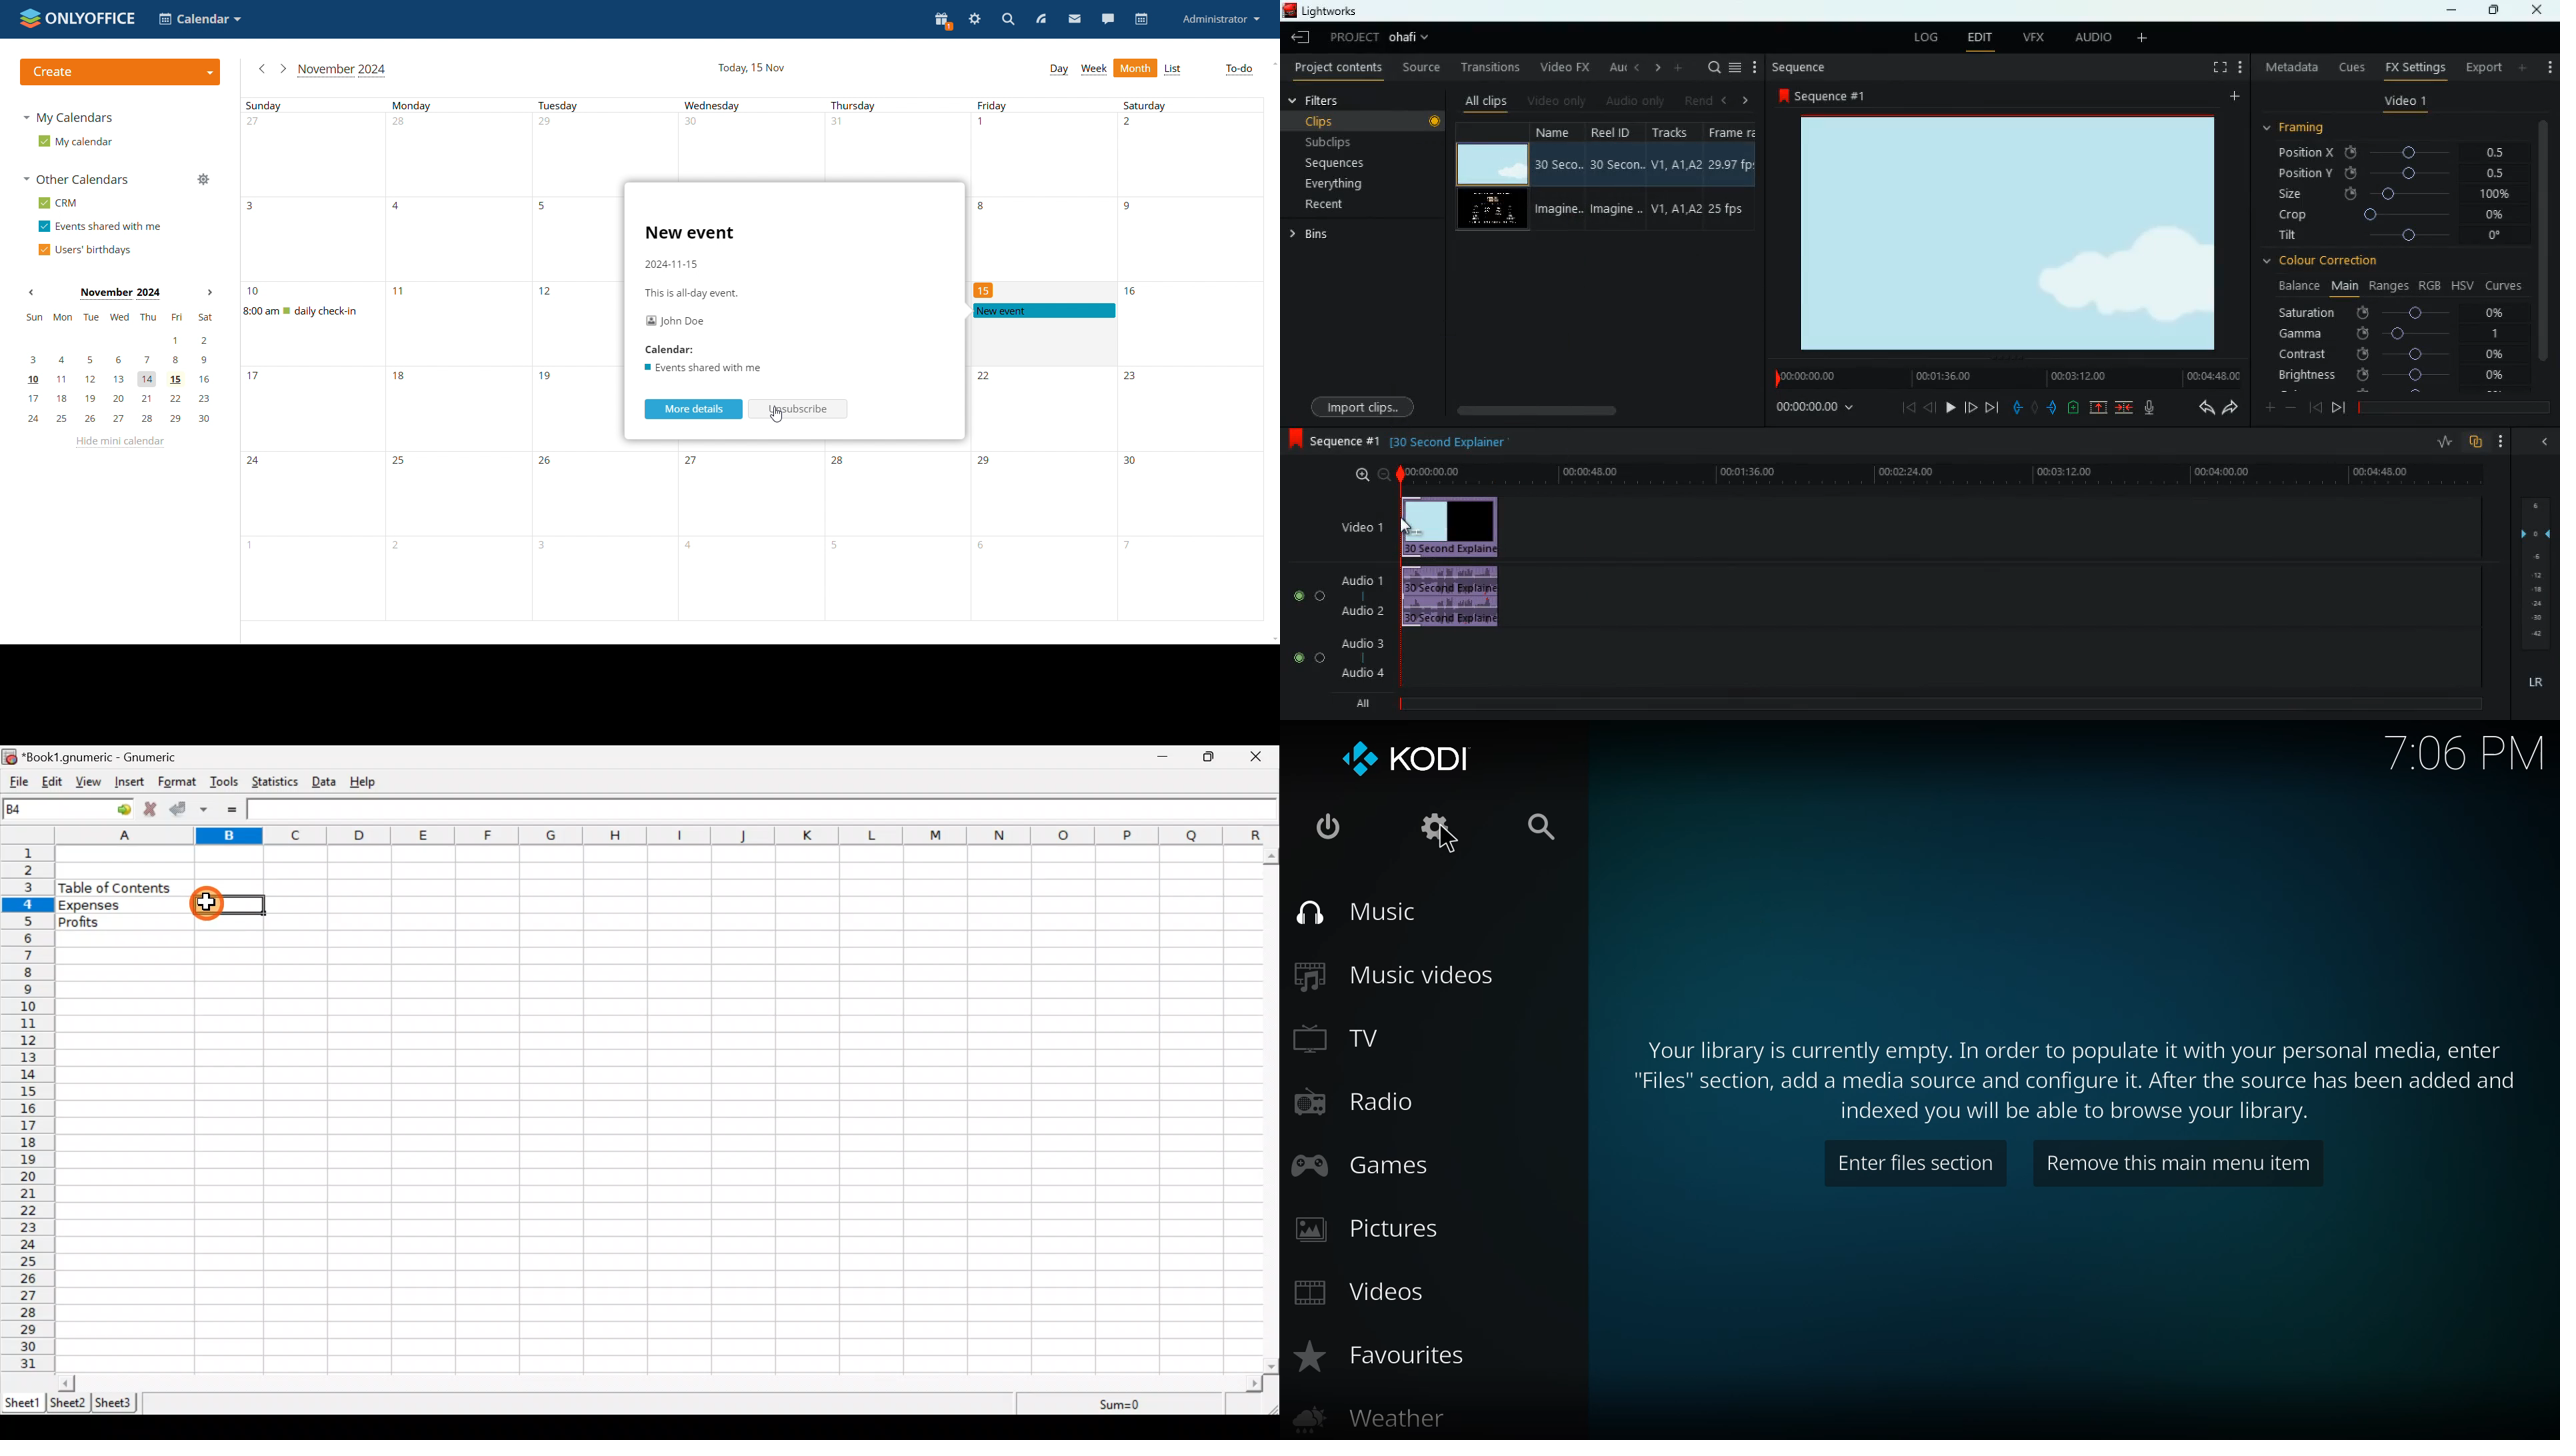 This screenshot has height=1456, width=2576. Describe the element at coordinates (1333, 441) in the screenshot. I see `sequence 1` at that location.